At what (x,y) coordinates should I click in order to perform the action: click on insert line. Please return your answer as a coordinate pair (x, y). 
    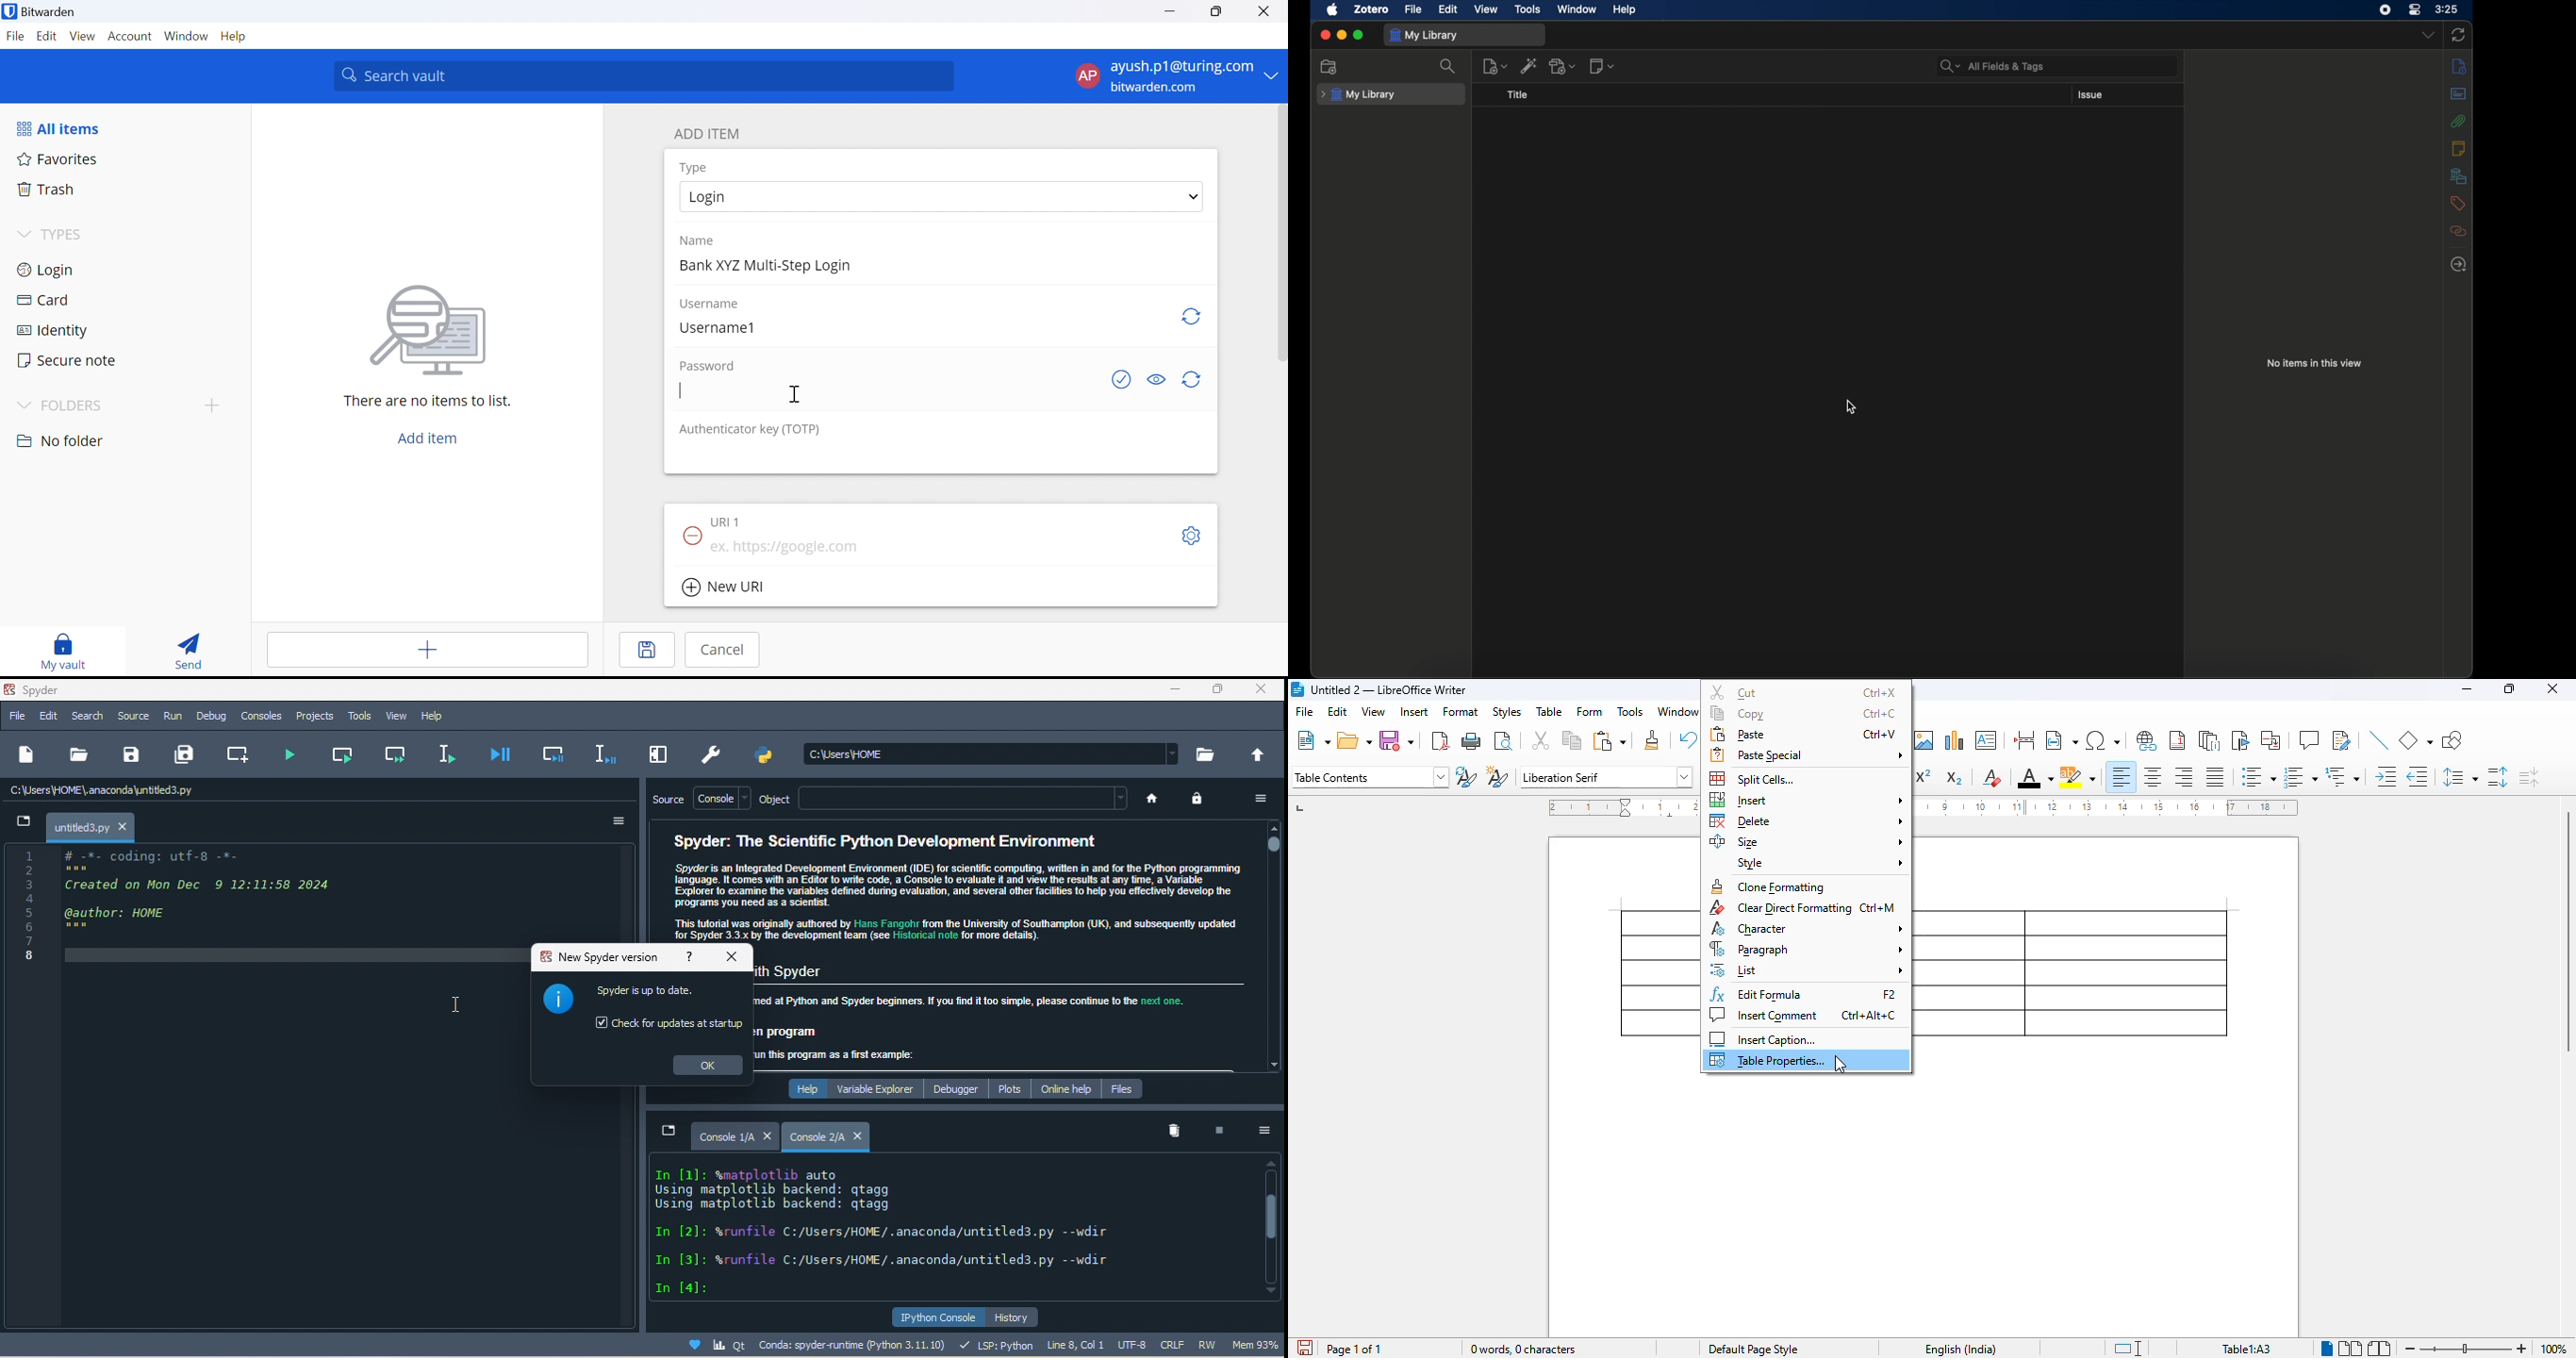
    Looking at the image, I should click on (2380, 739).